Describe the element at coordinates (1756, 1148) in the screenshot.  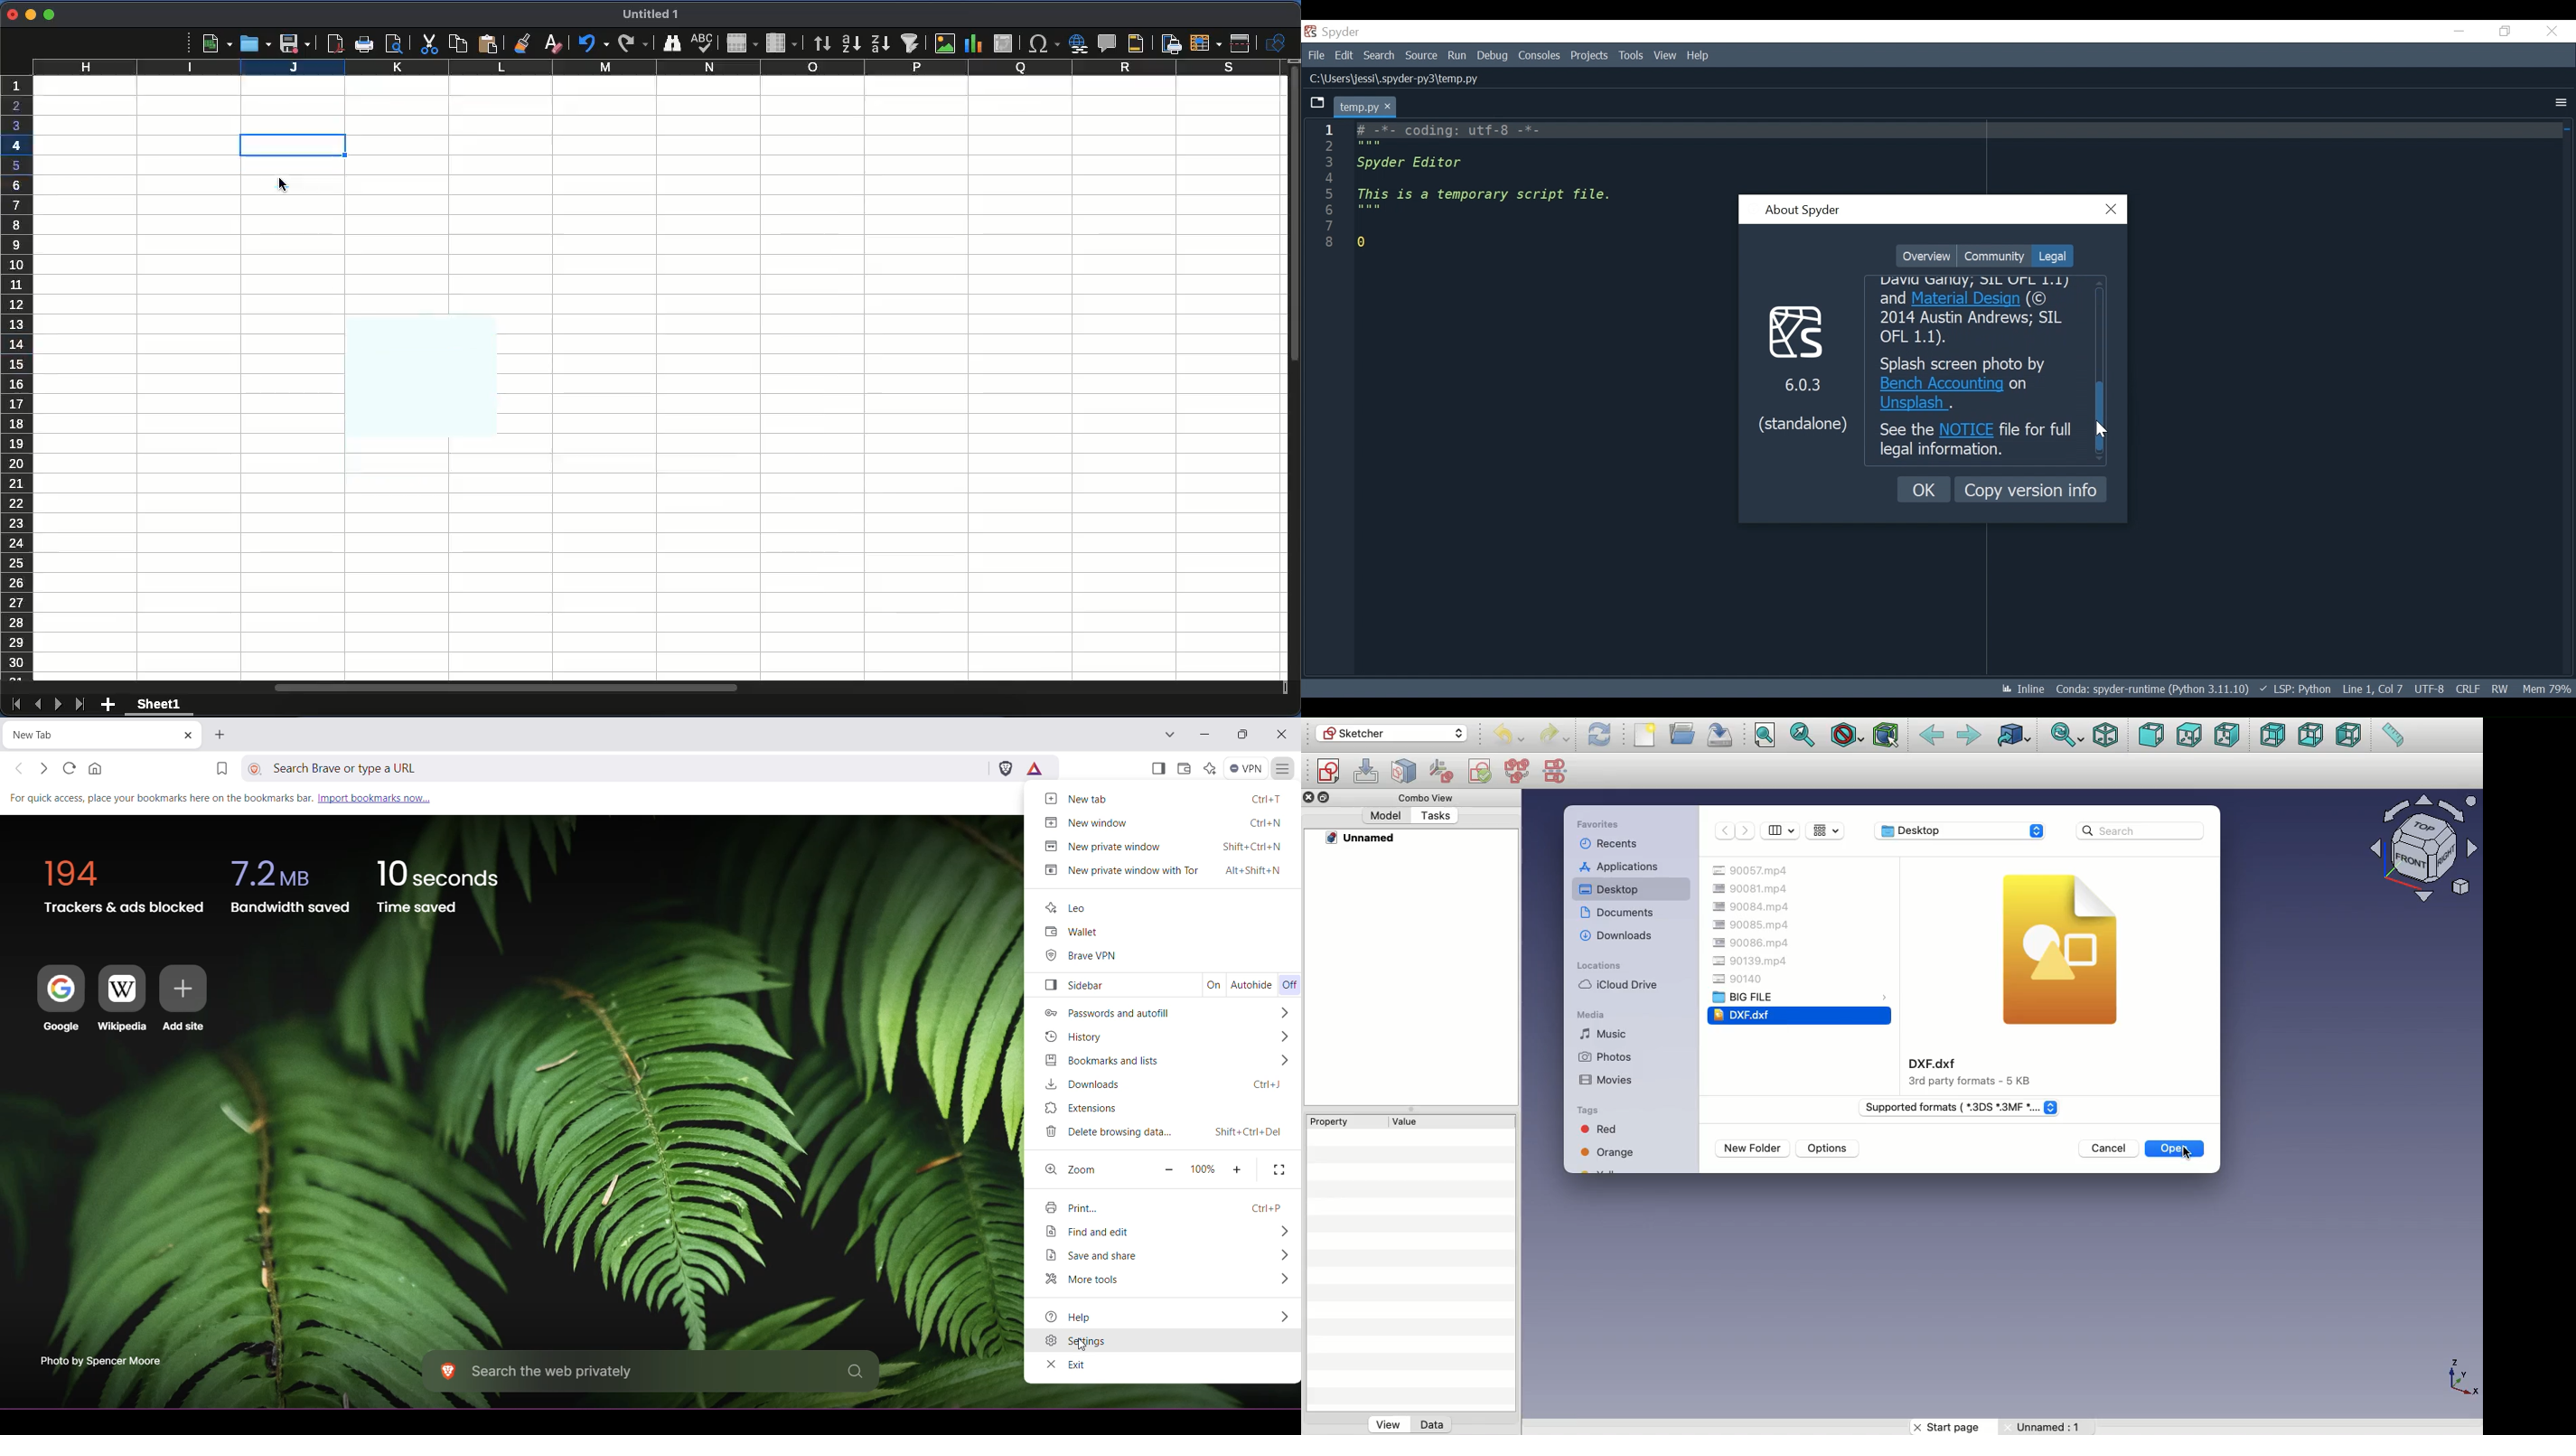
I see `New folder` at that location.